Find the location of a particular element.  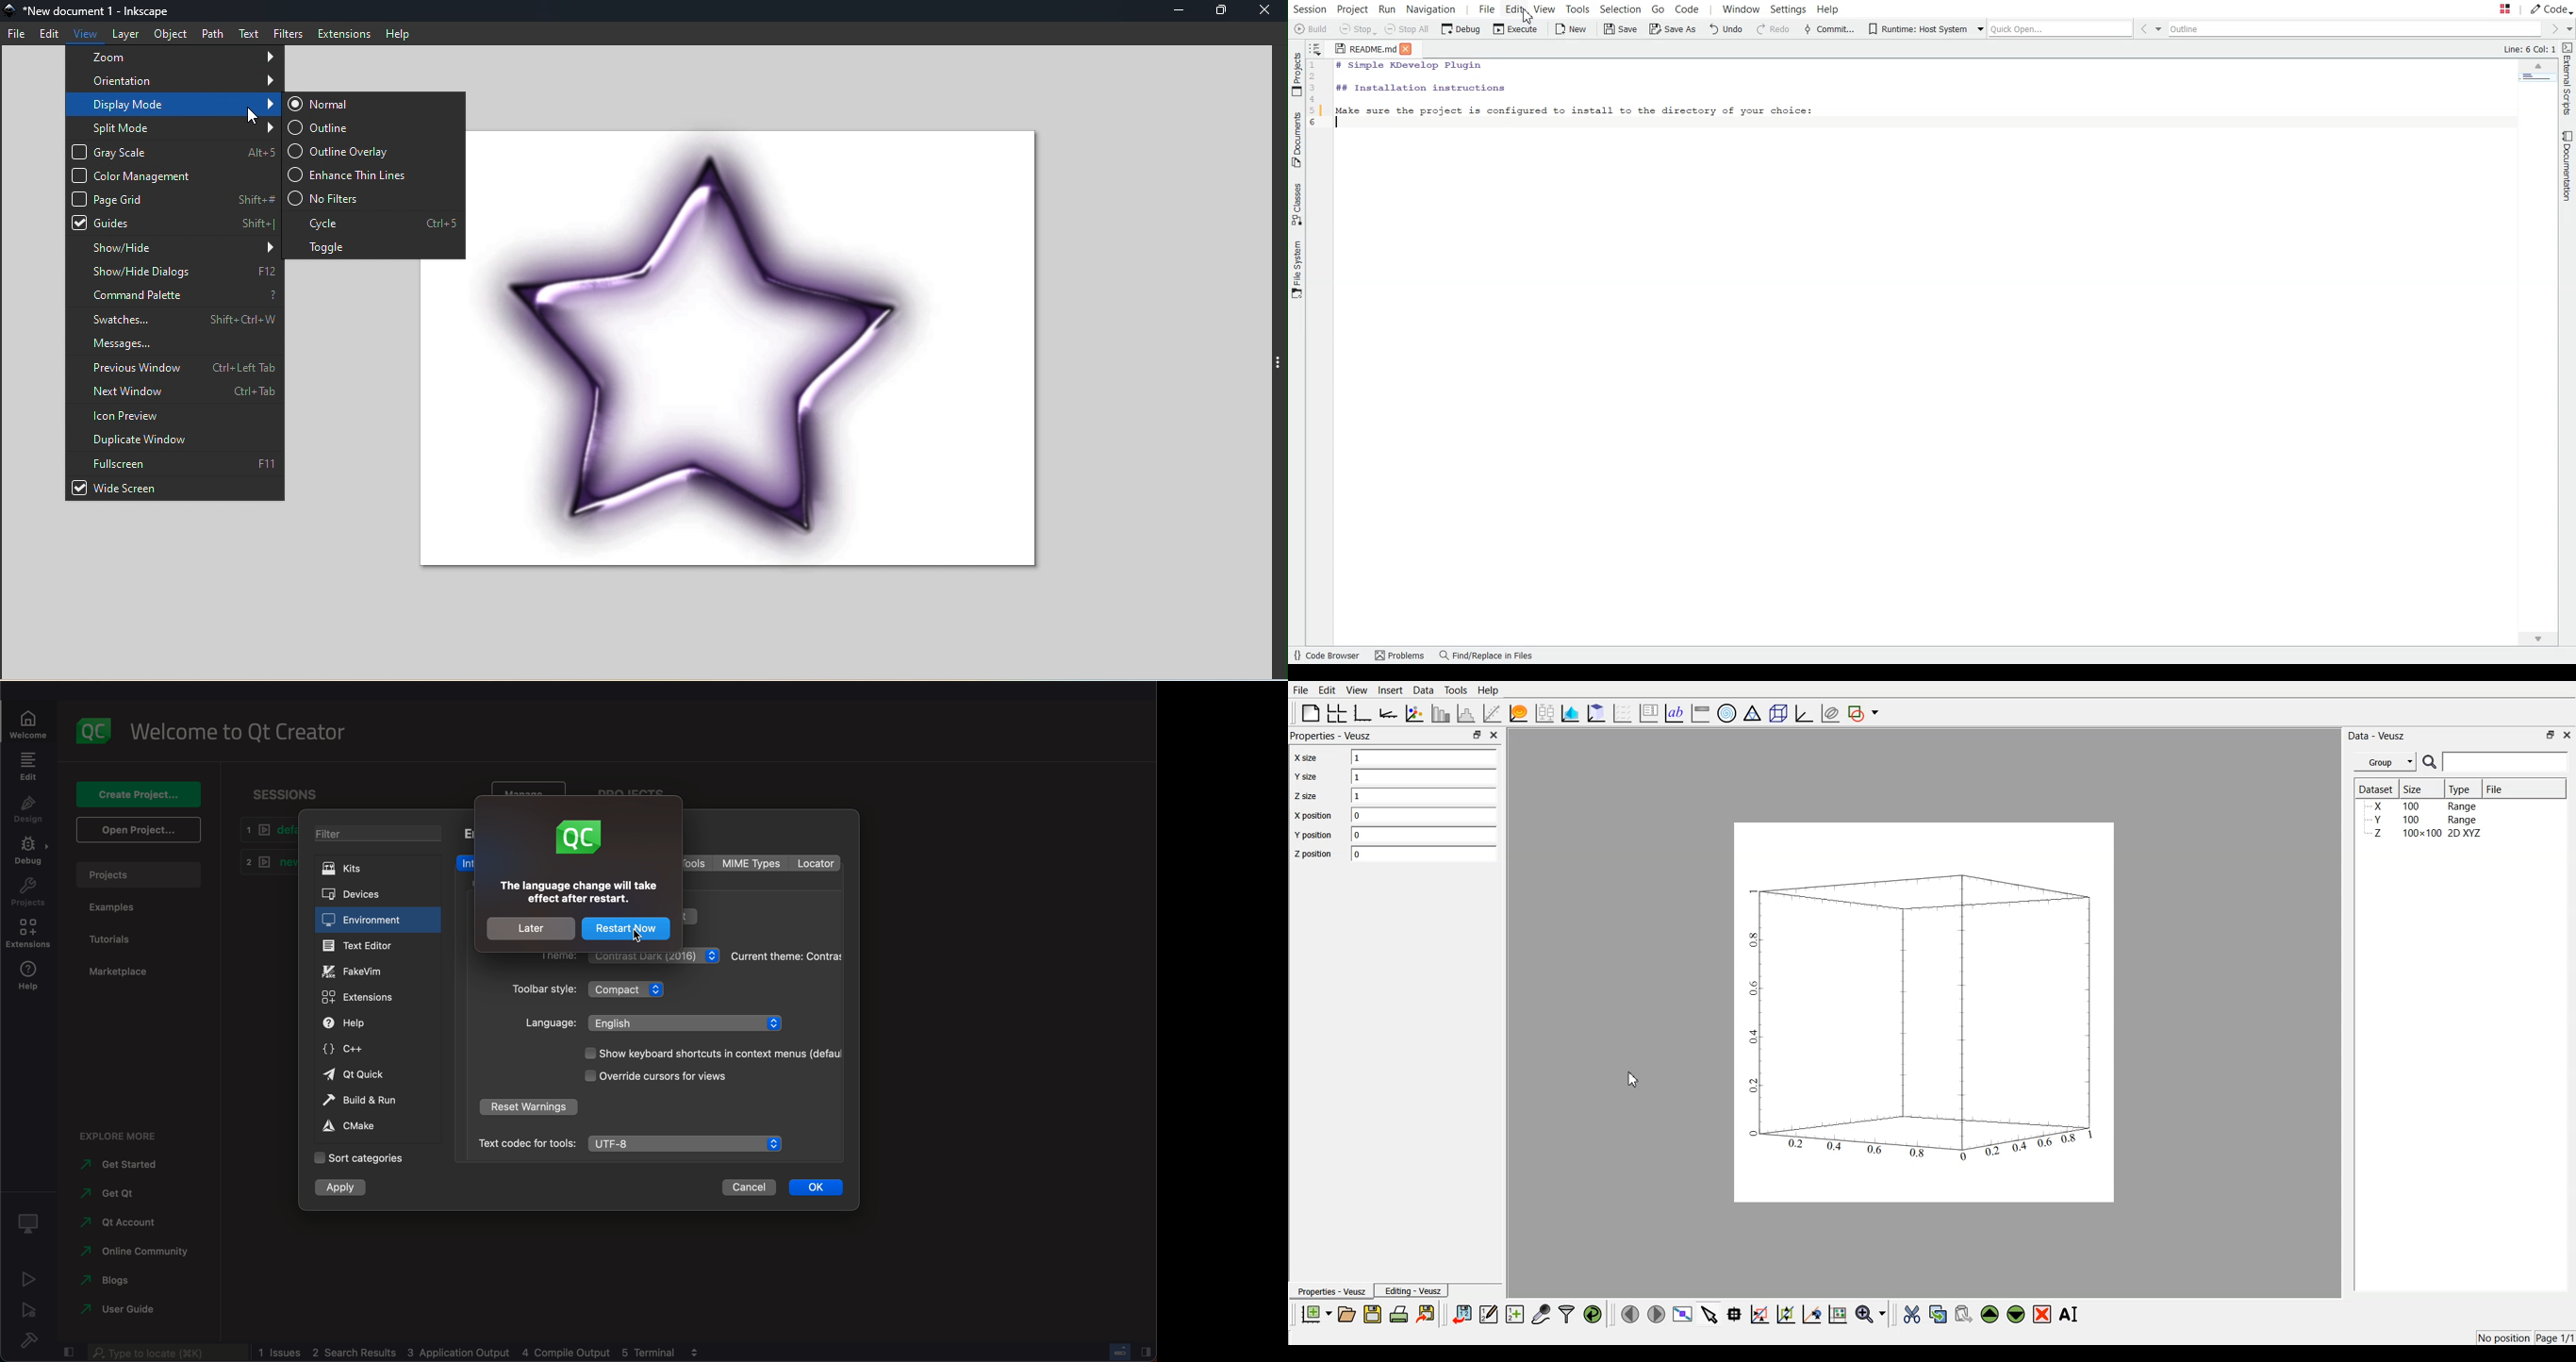

Next window is located at coordinates (176, 391).